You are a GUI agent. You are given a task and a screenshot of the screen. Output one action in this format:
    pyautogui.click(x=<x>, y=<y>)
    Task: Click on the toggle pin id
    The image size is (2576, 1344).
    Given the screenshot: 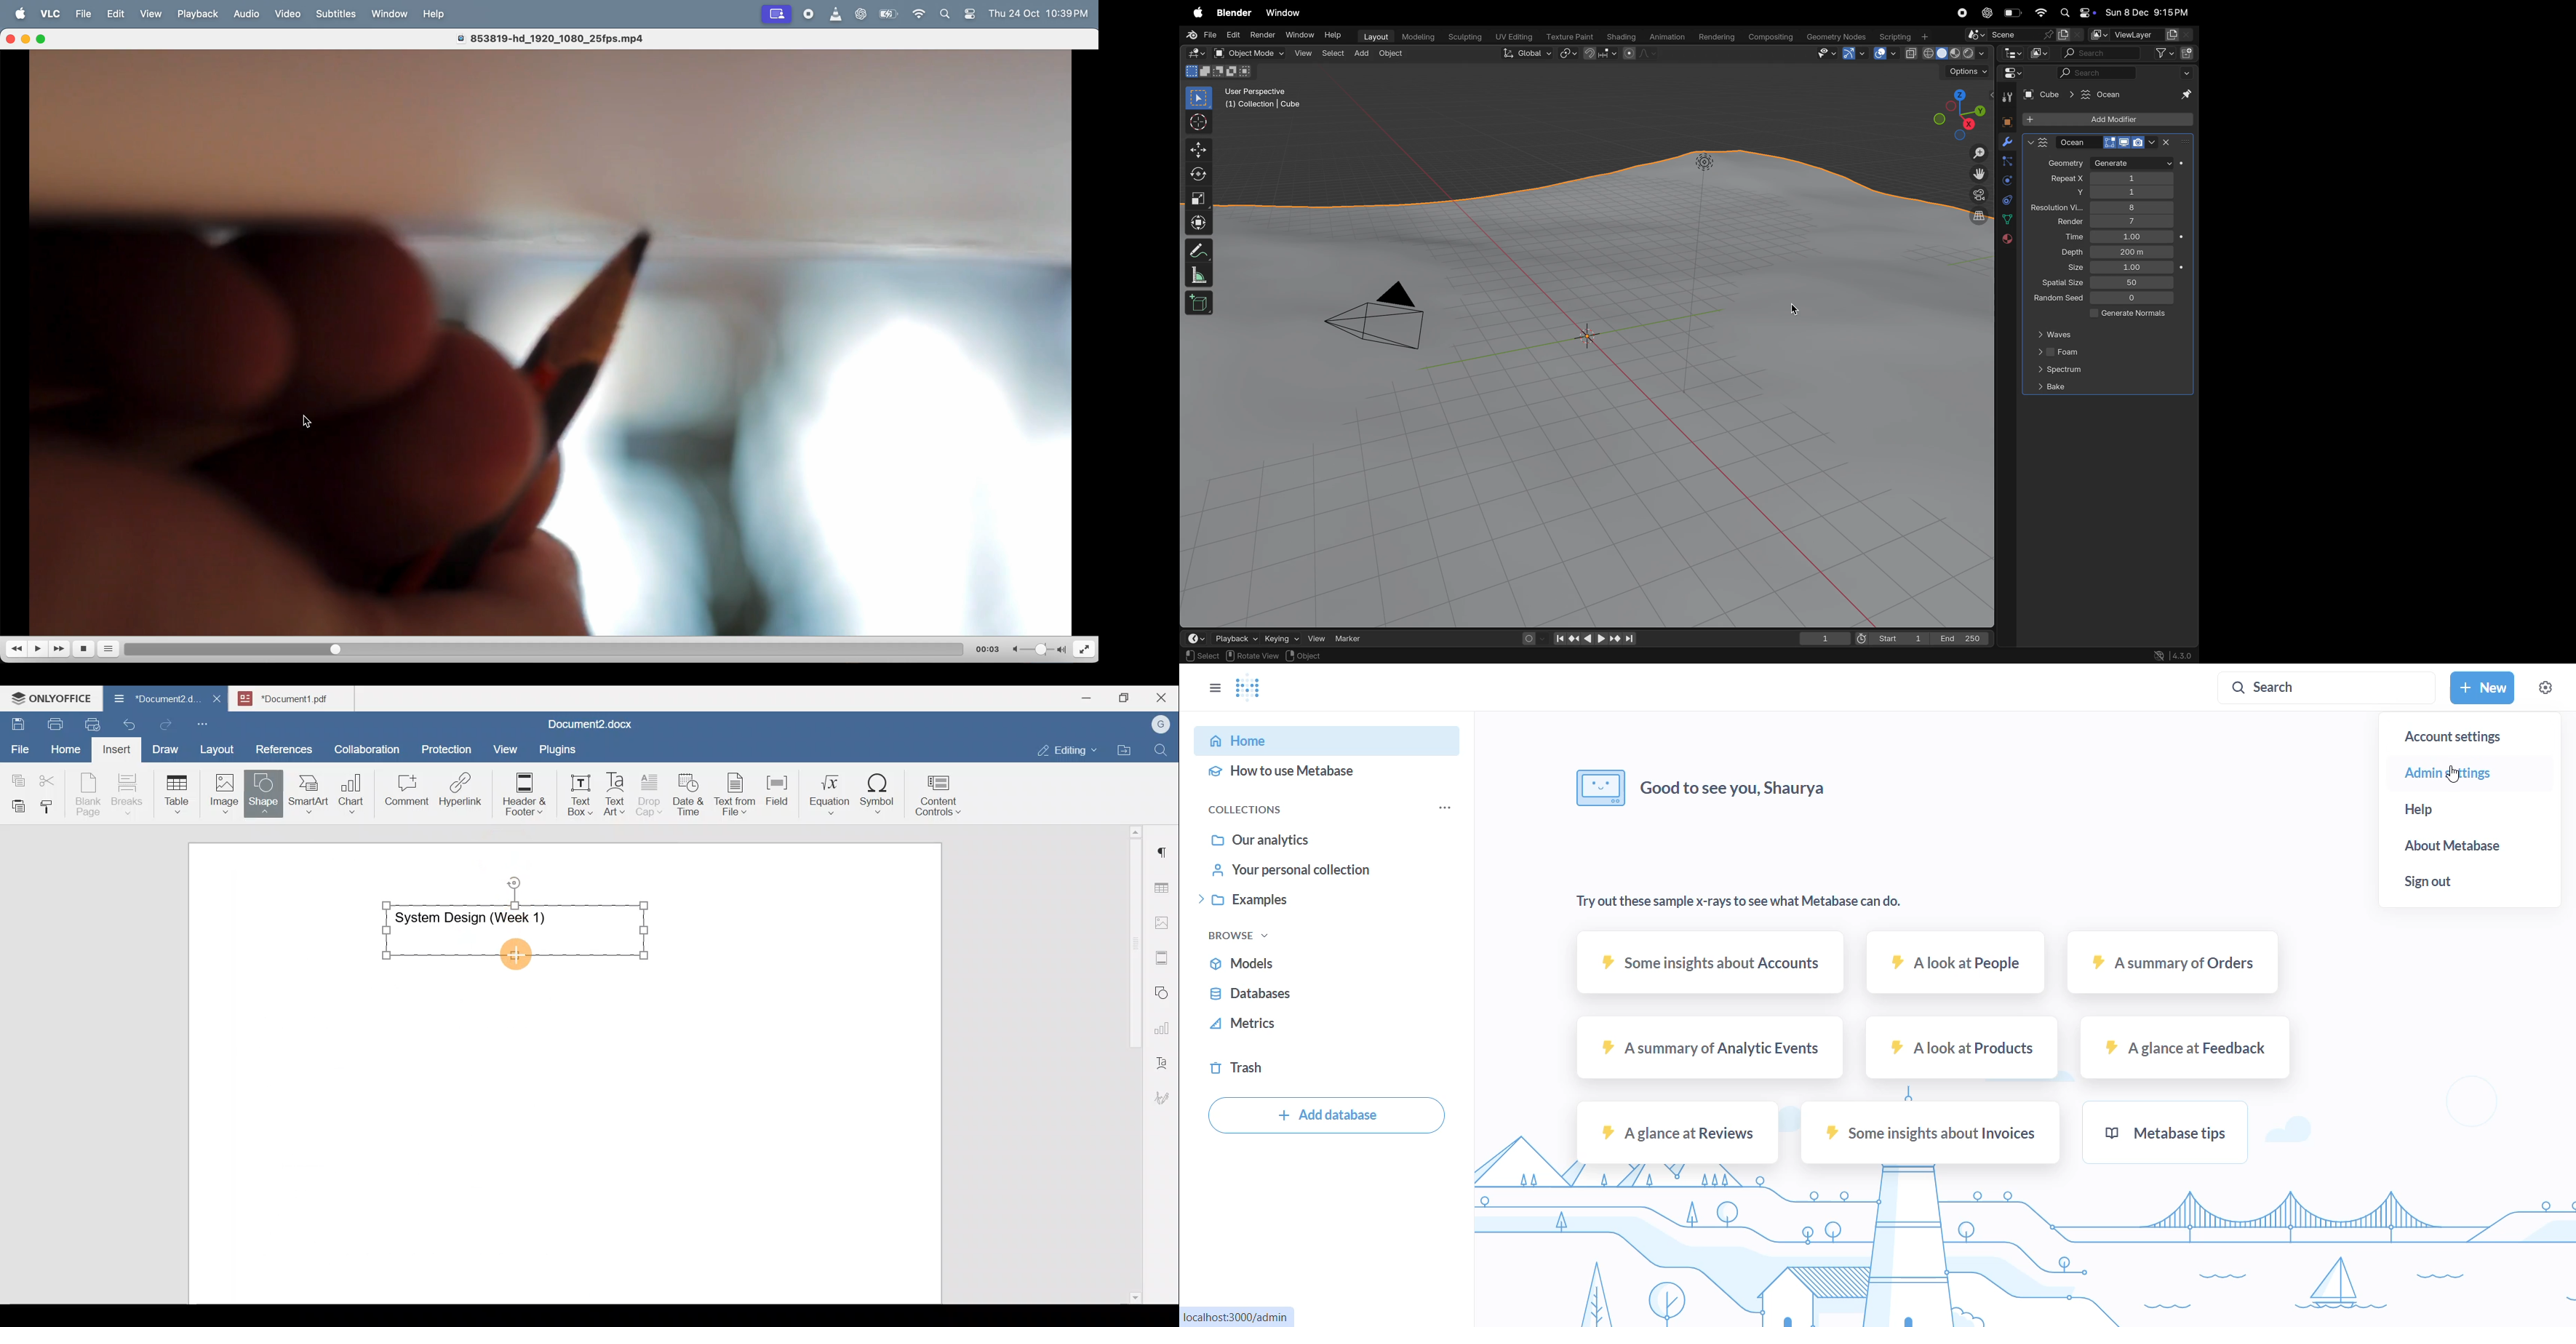 What is the action you would take?
    pyautogui.click(x=2185, y=96)
    